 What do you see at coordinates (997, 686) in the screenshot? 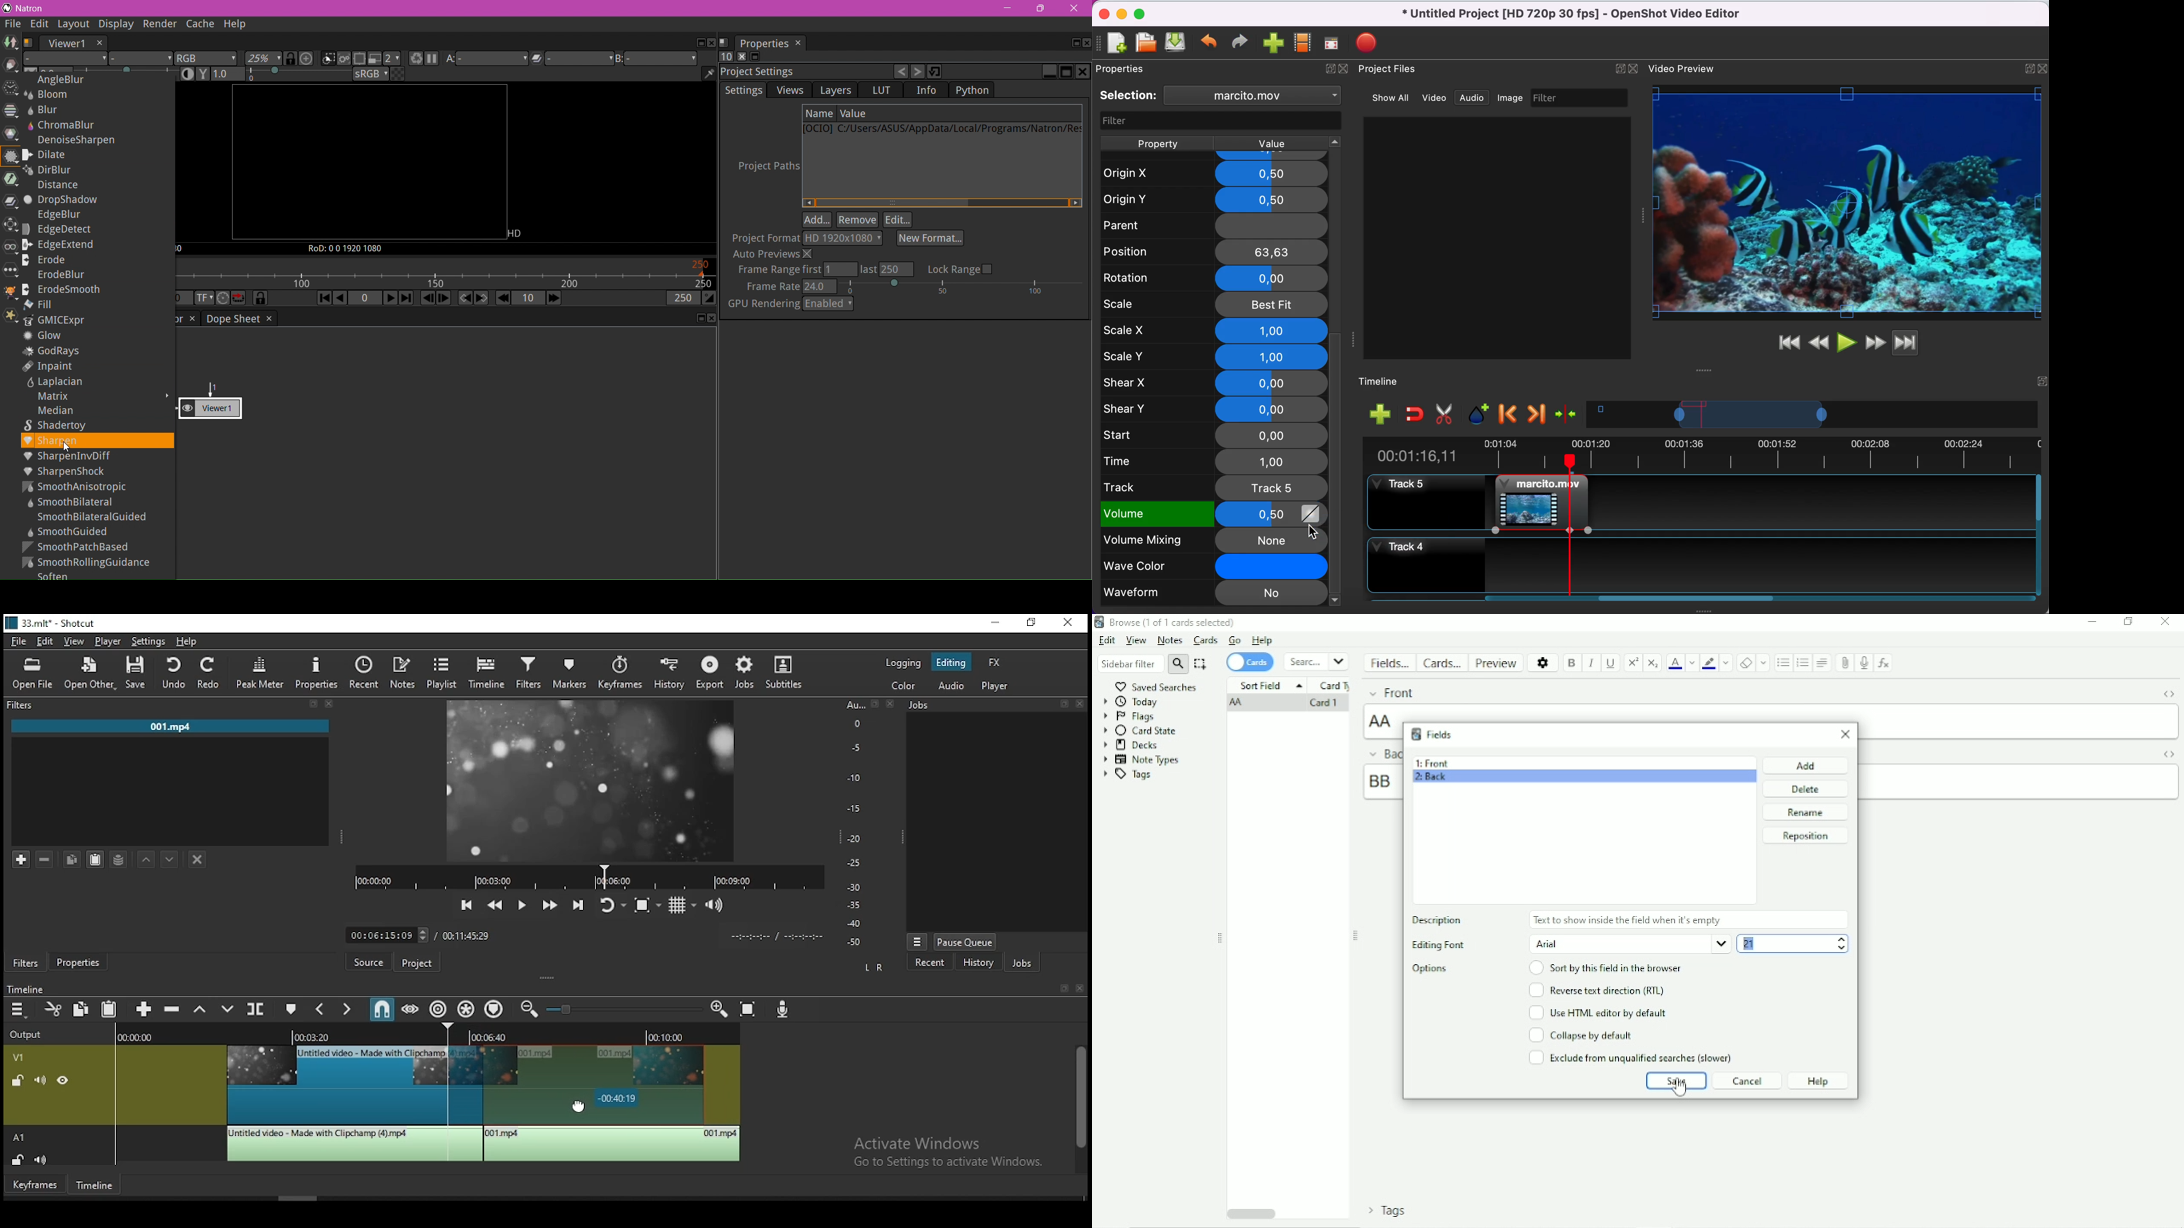
I see `player` at bounding box center [997, 686].